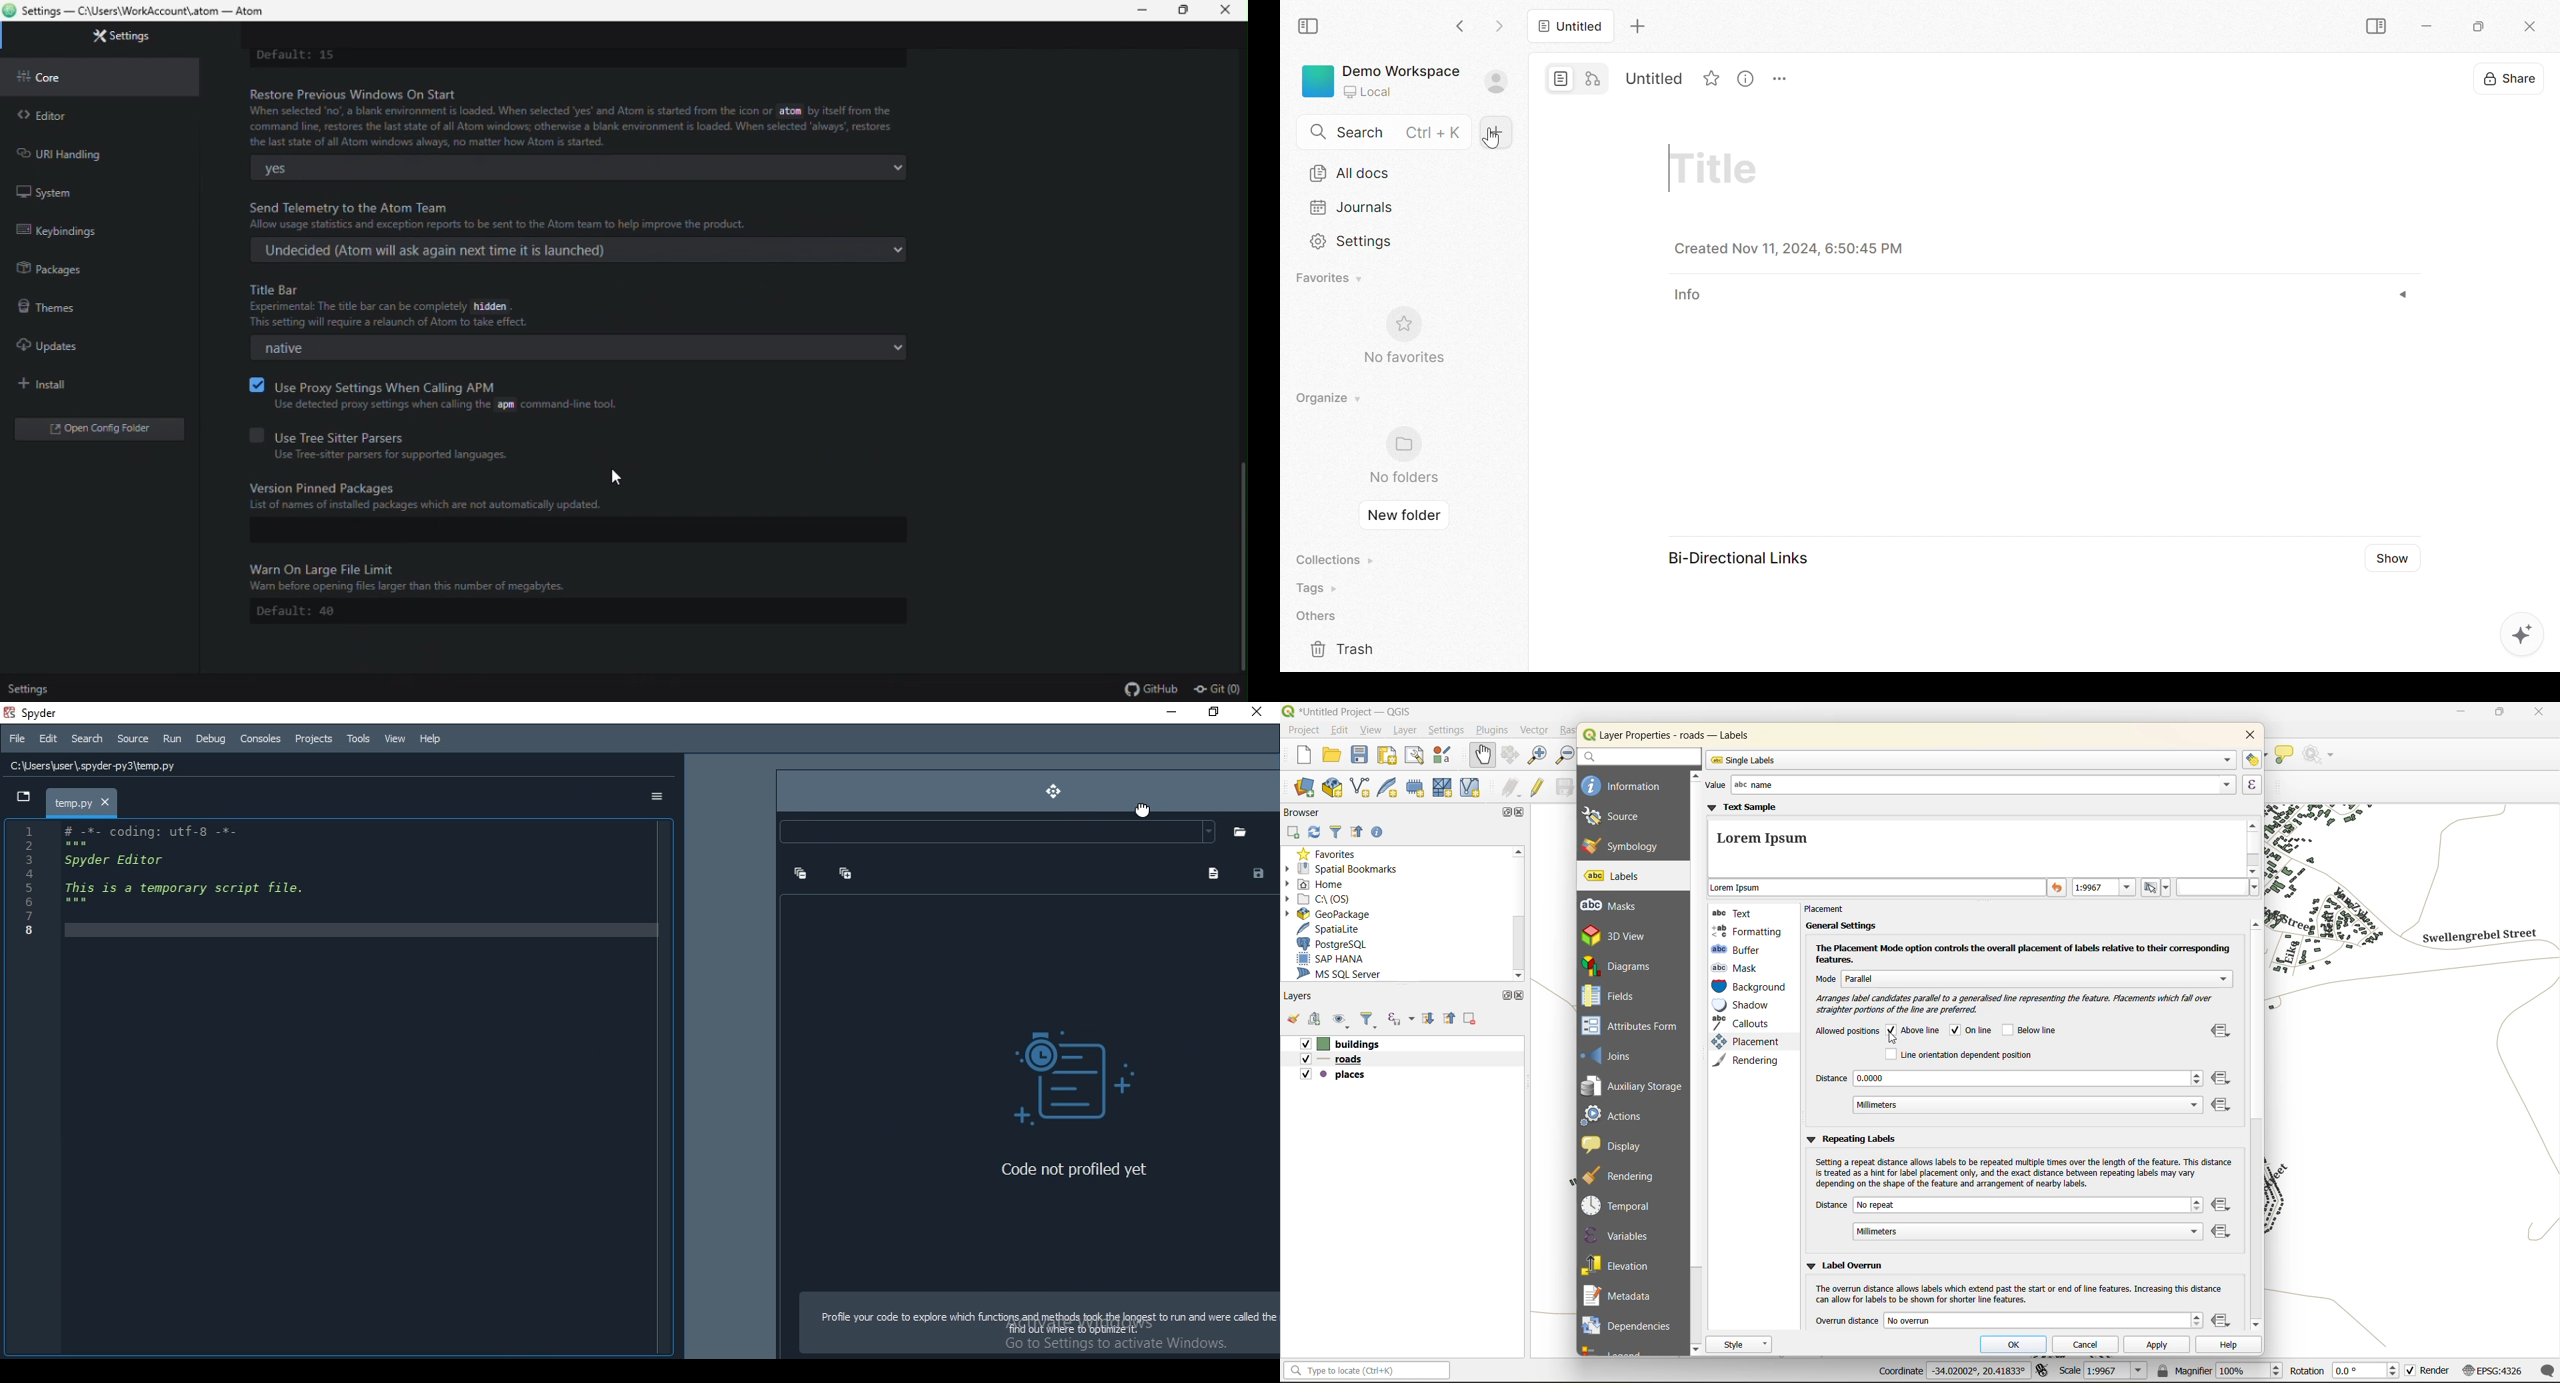 This screenshot has width=2576, height=1400. I want to click on variables, so click(1619, 1235).